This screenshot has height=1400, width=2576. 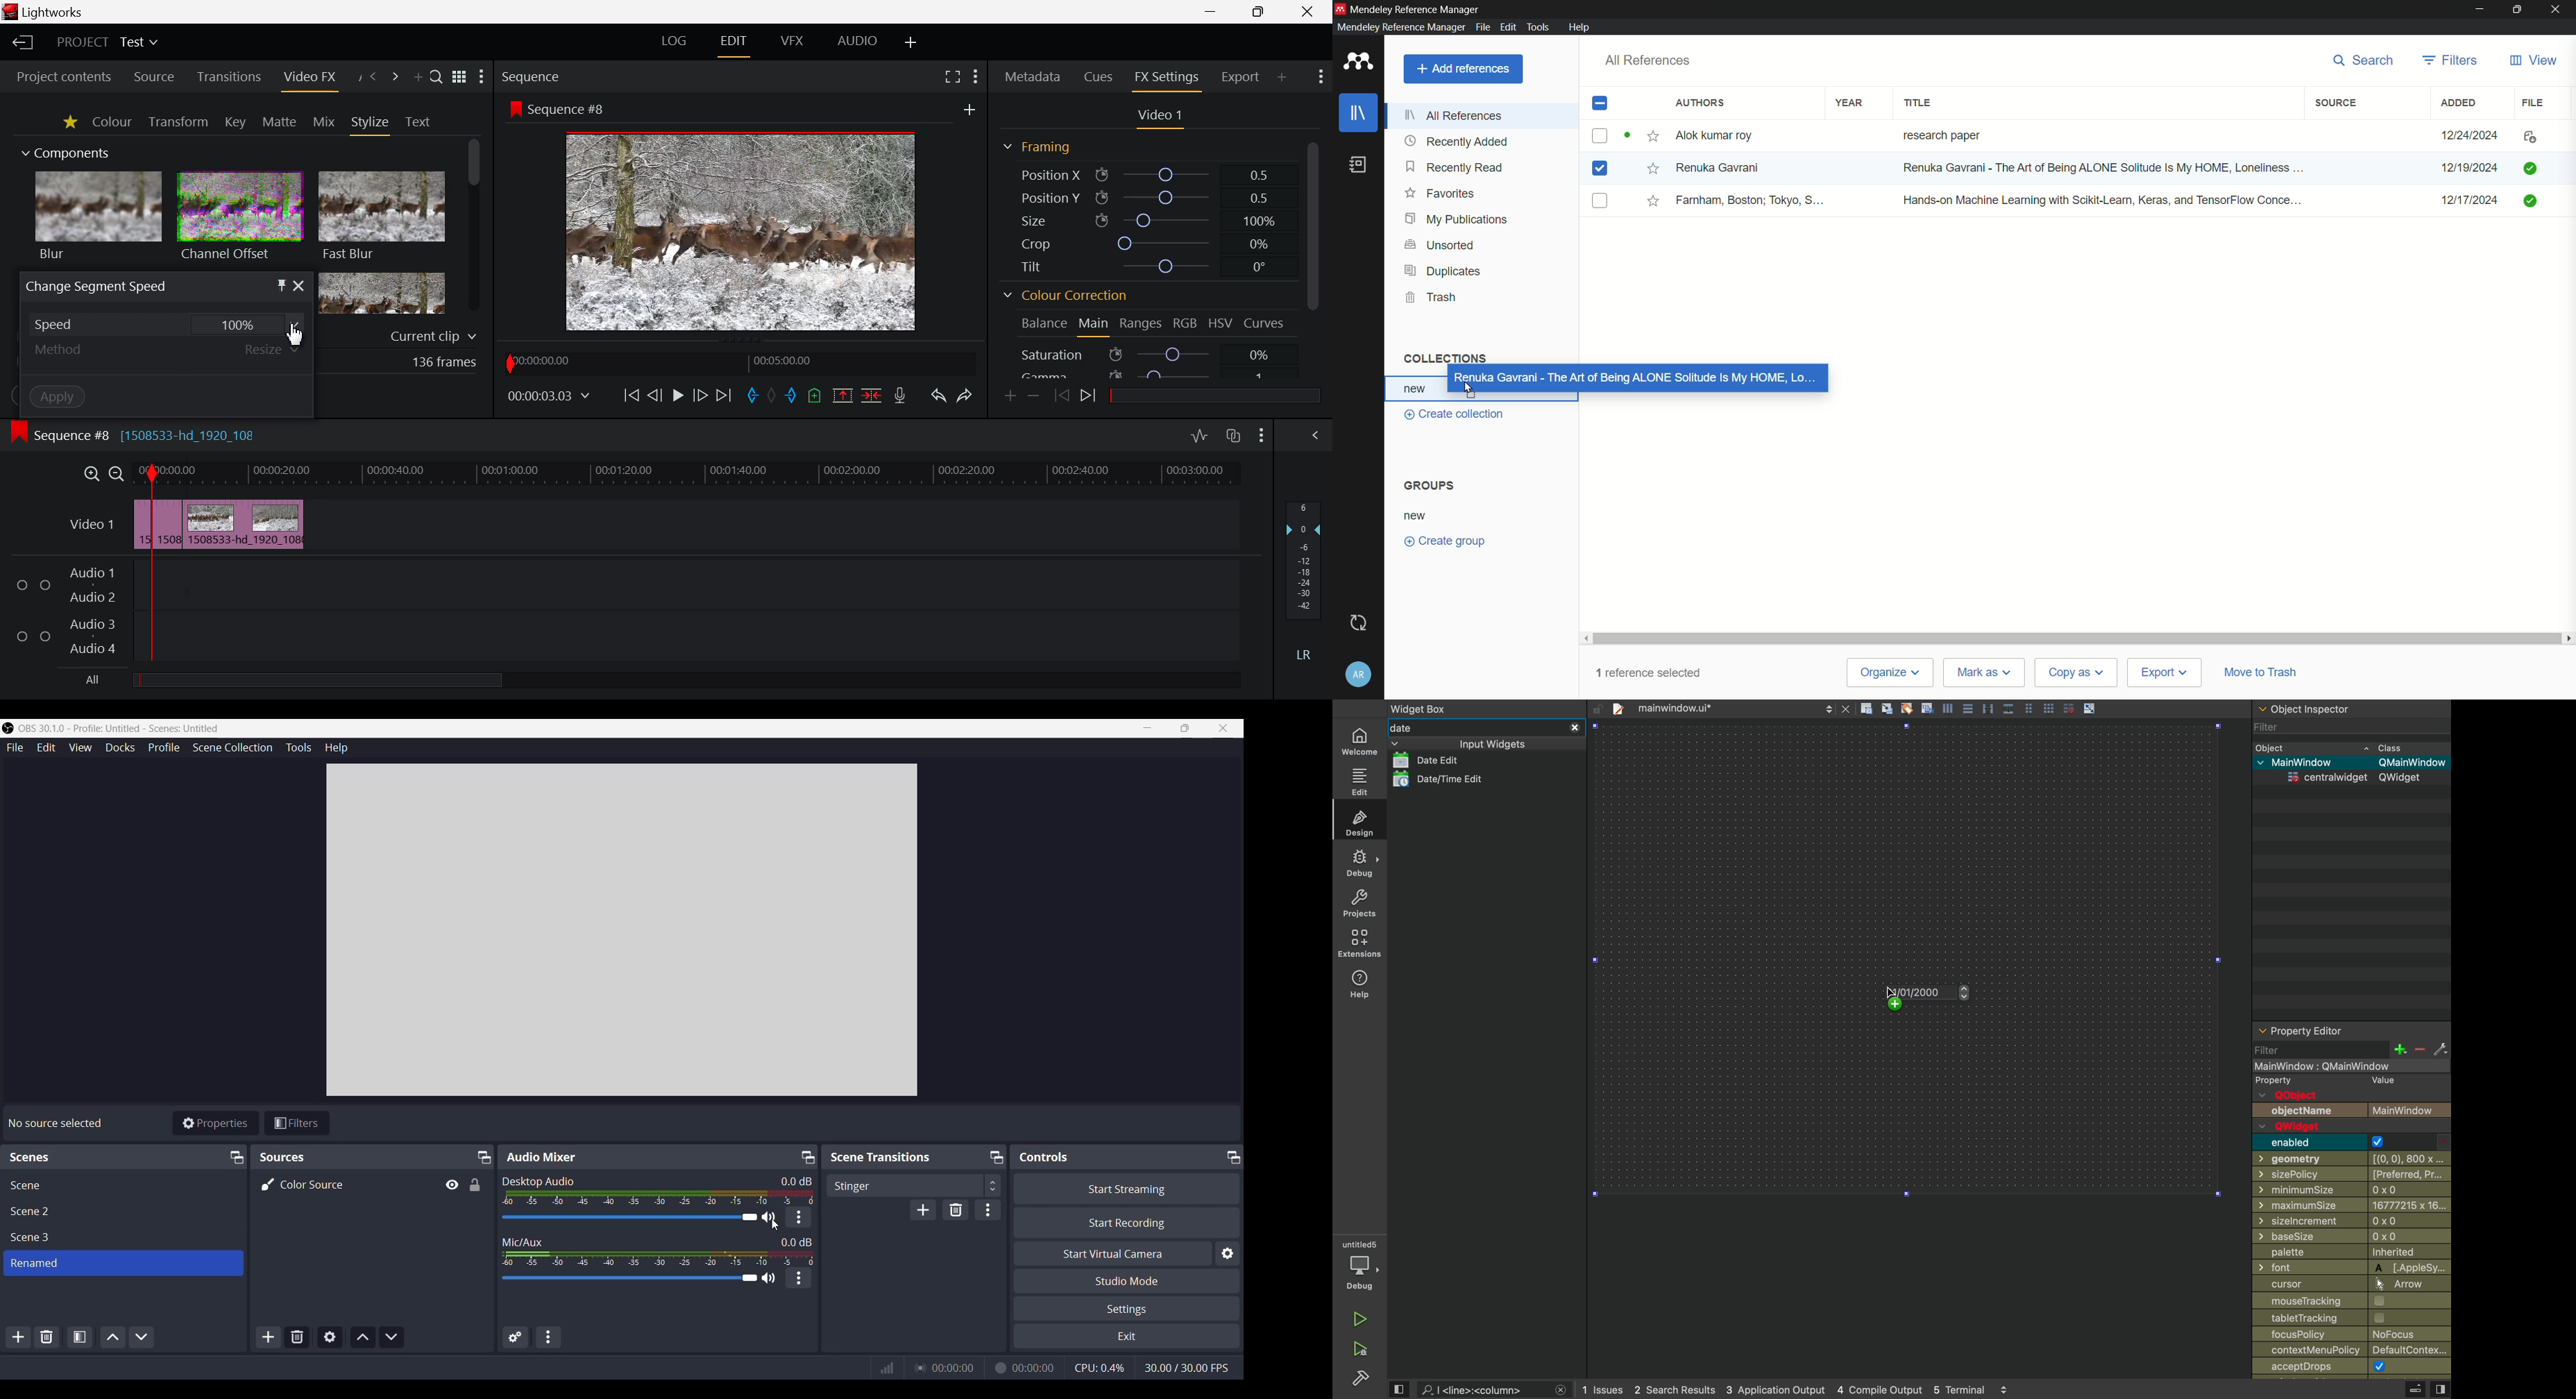 I want to click on 12/19/2024, so click(x=2467, y=168).